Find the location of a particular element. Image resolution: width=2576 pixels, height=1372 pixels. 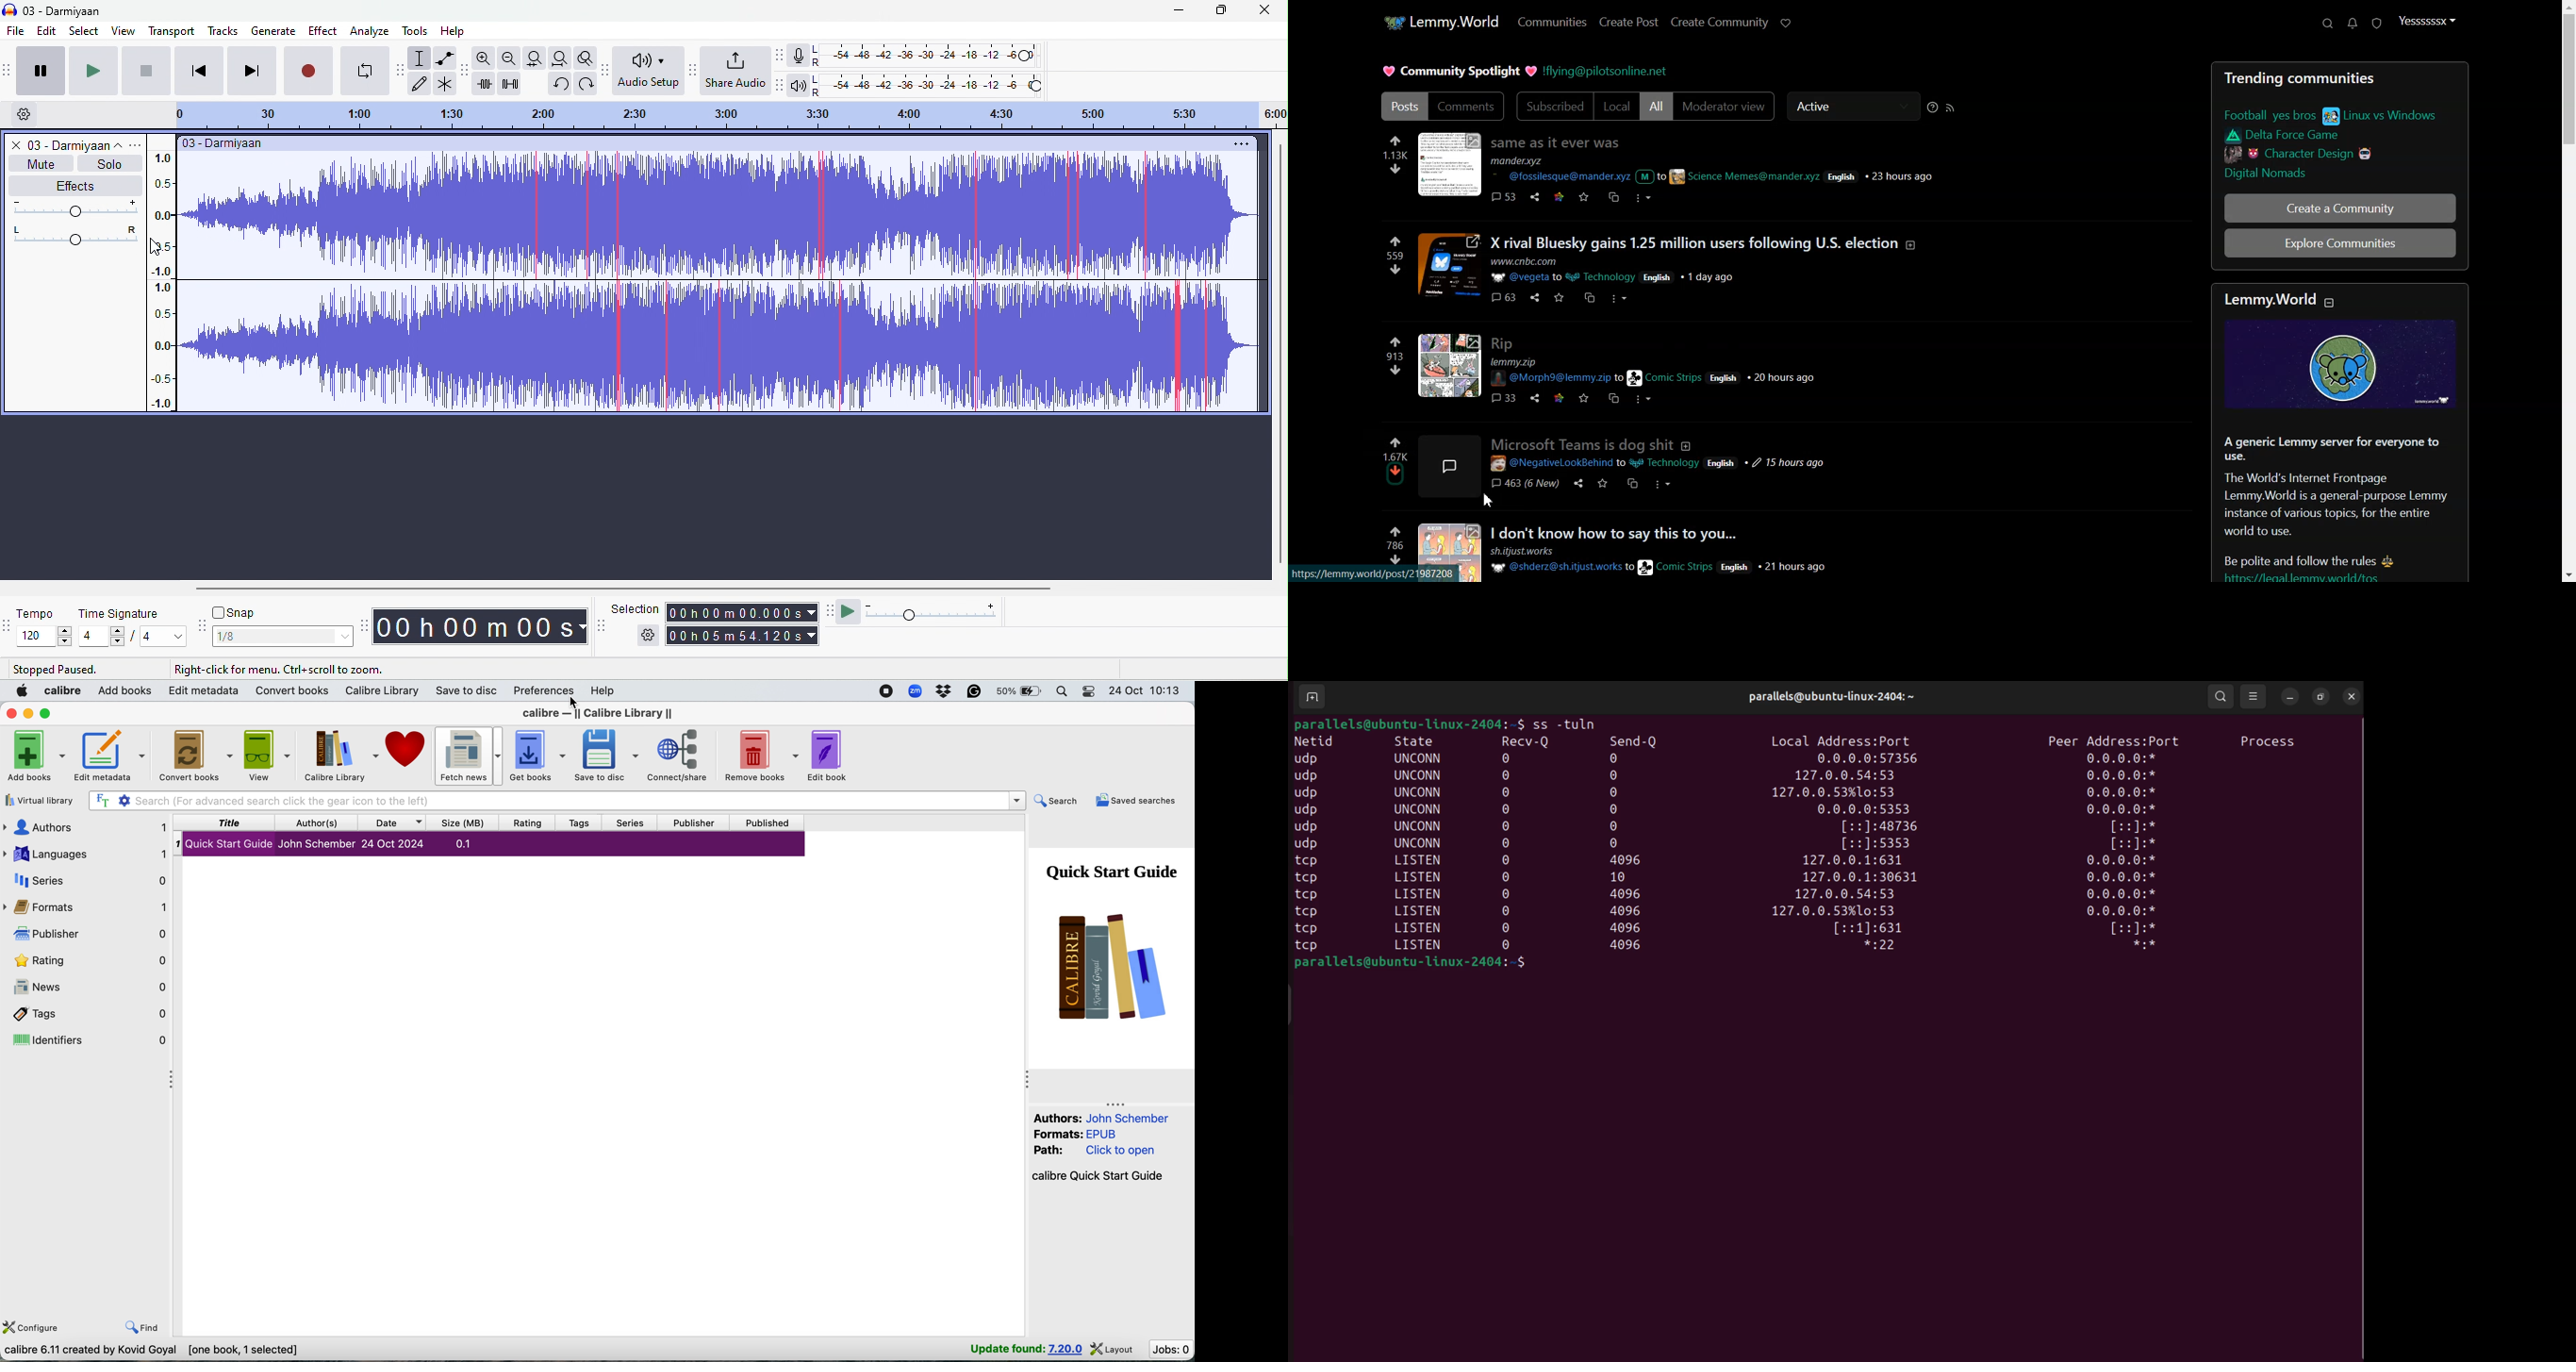

share audio  is located at coordinates (737, 69).